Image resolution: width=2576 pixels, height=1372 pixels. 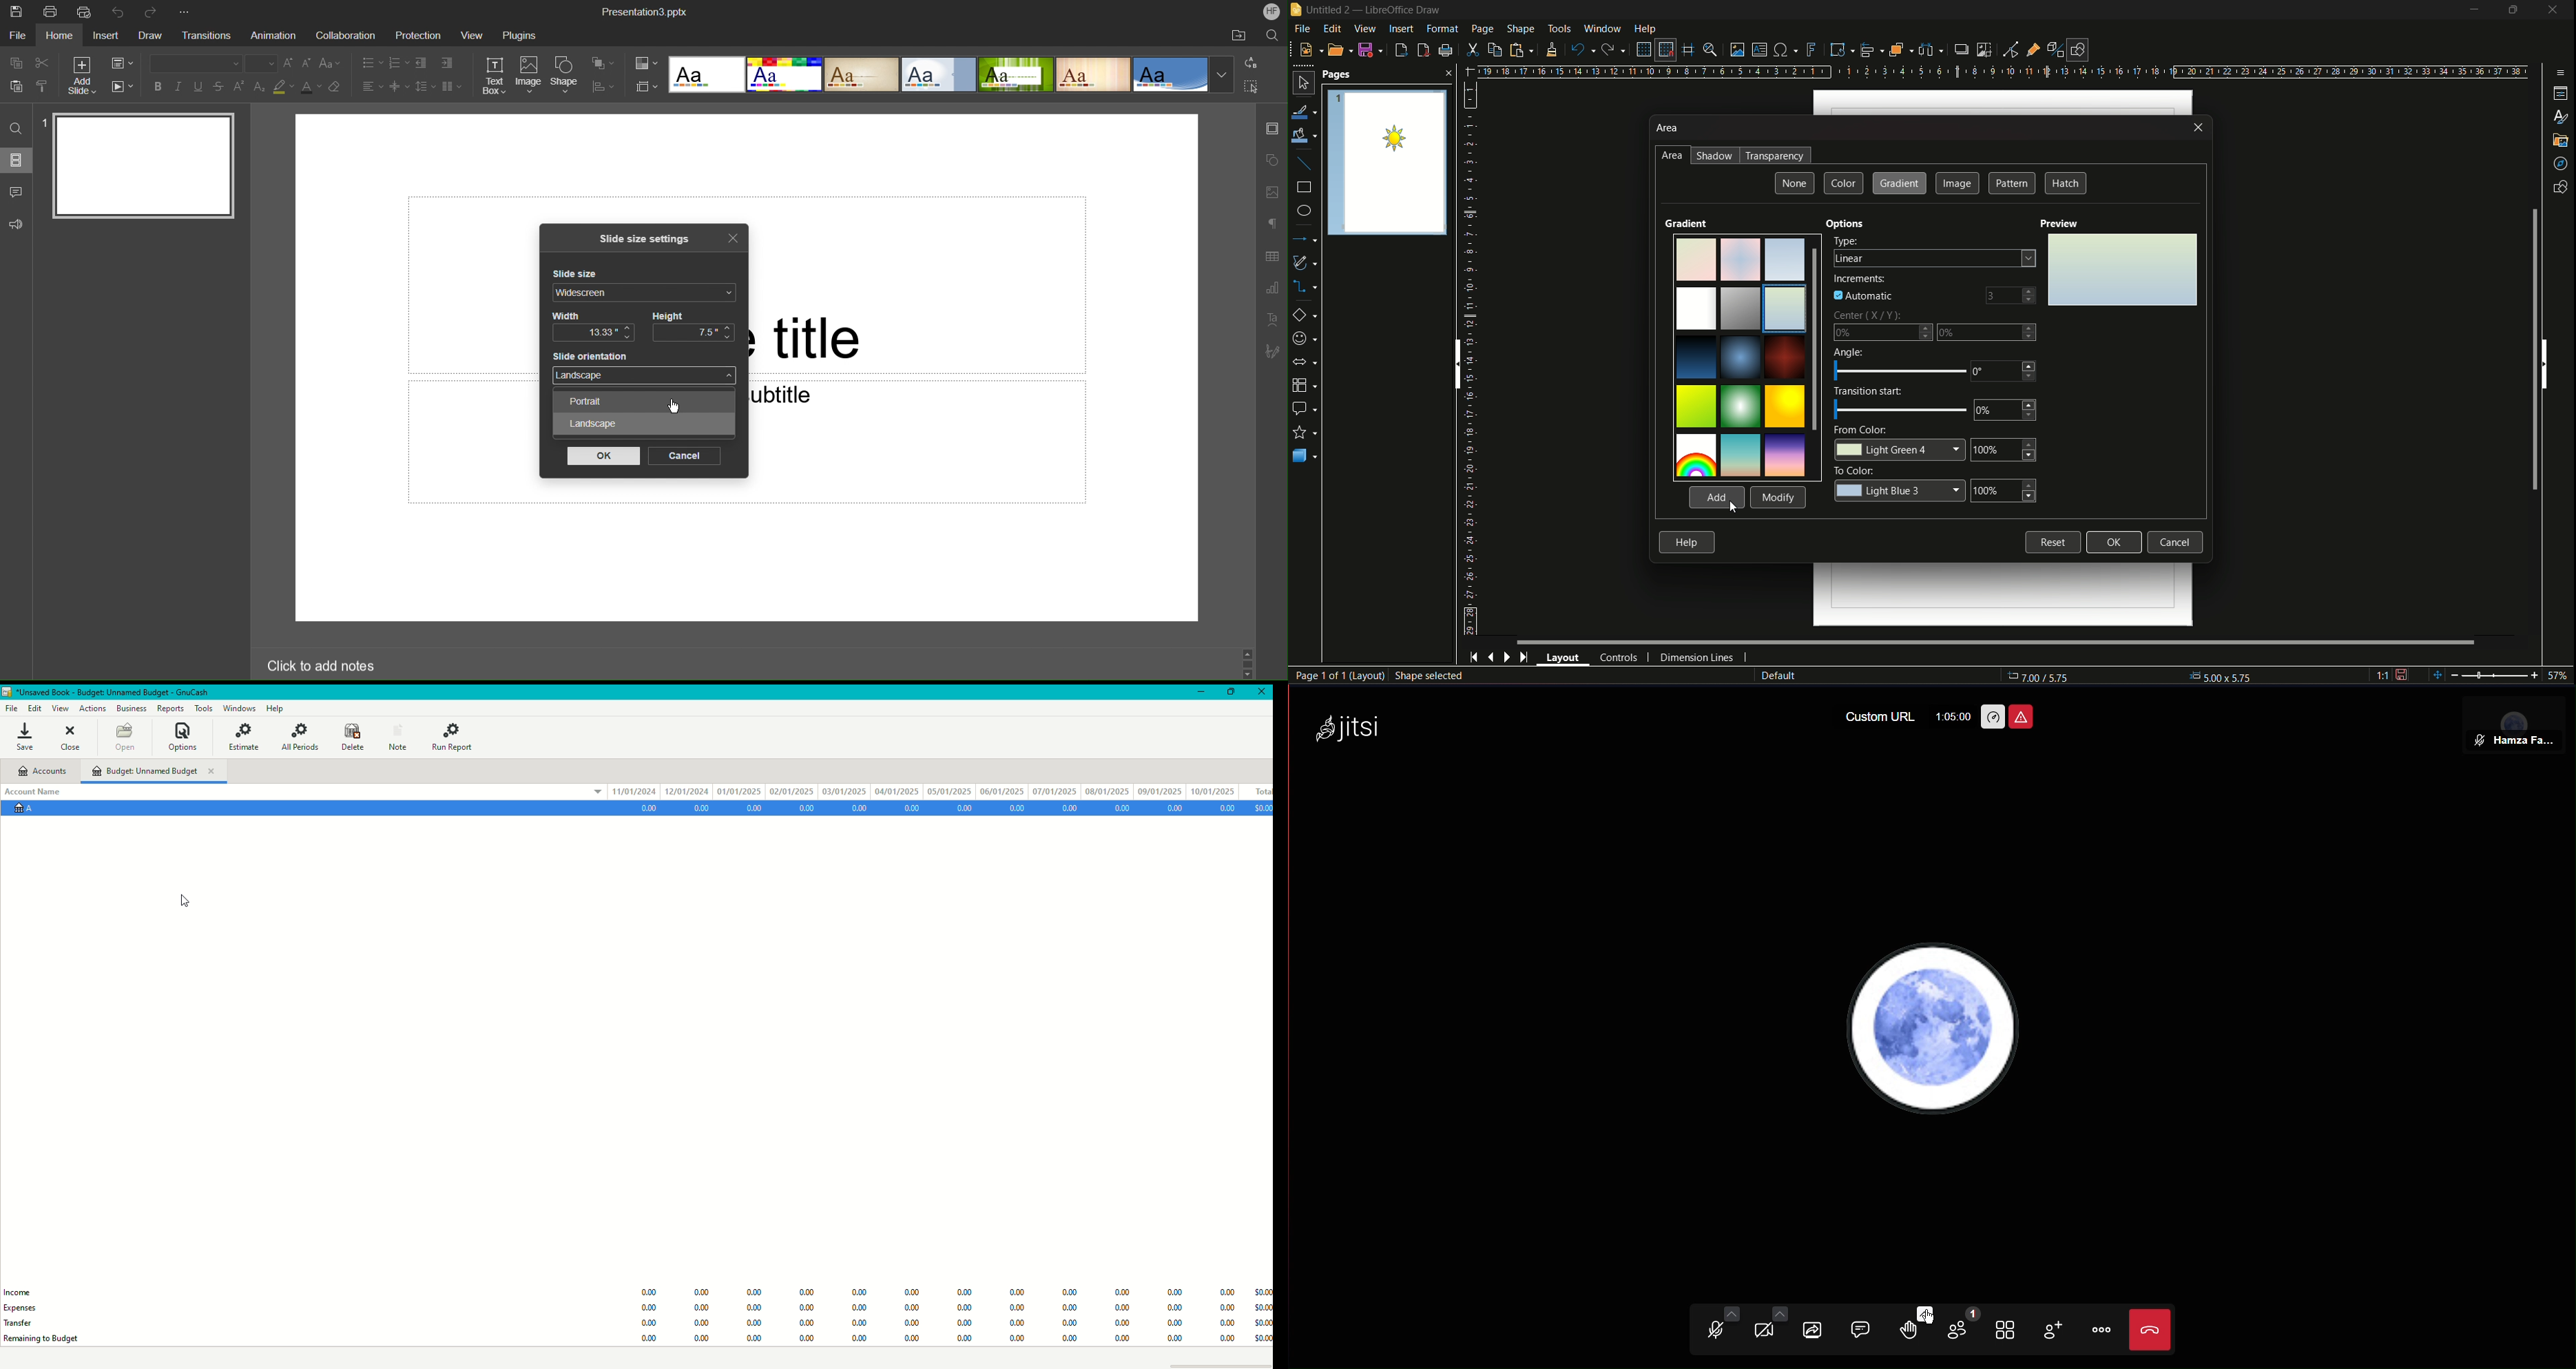 I want to click on Expenses, so click(x=29, y=1308).